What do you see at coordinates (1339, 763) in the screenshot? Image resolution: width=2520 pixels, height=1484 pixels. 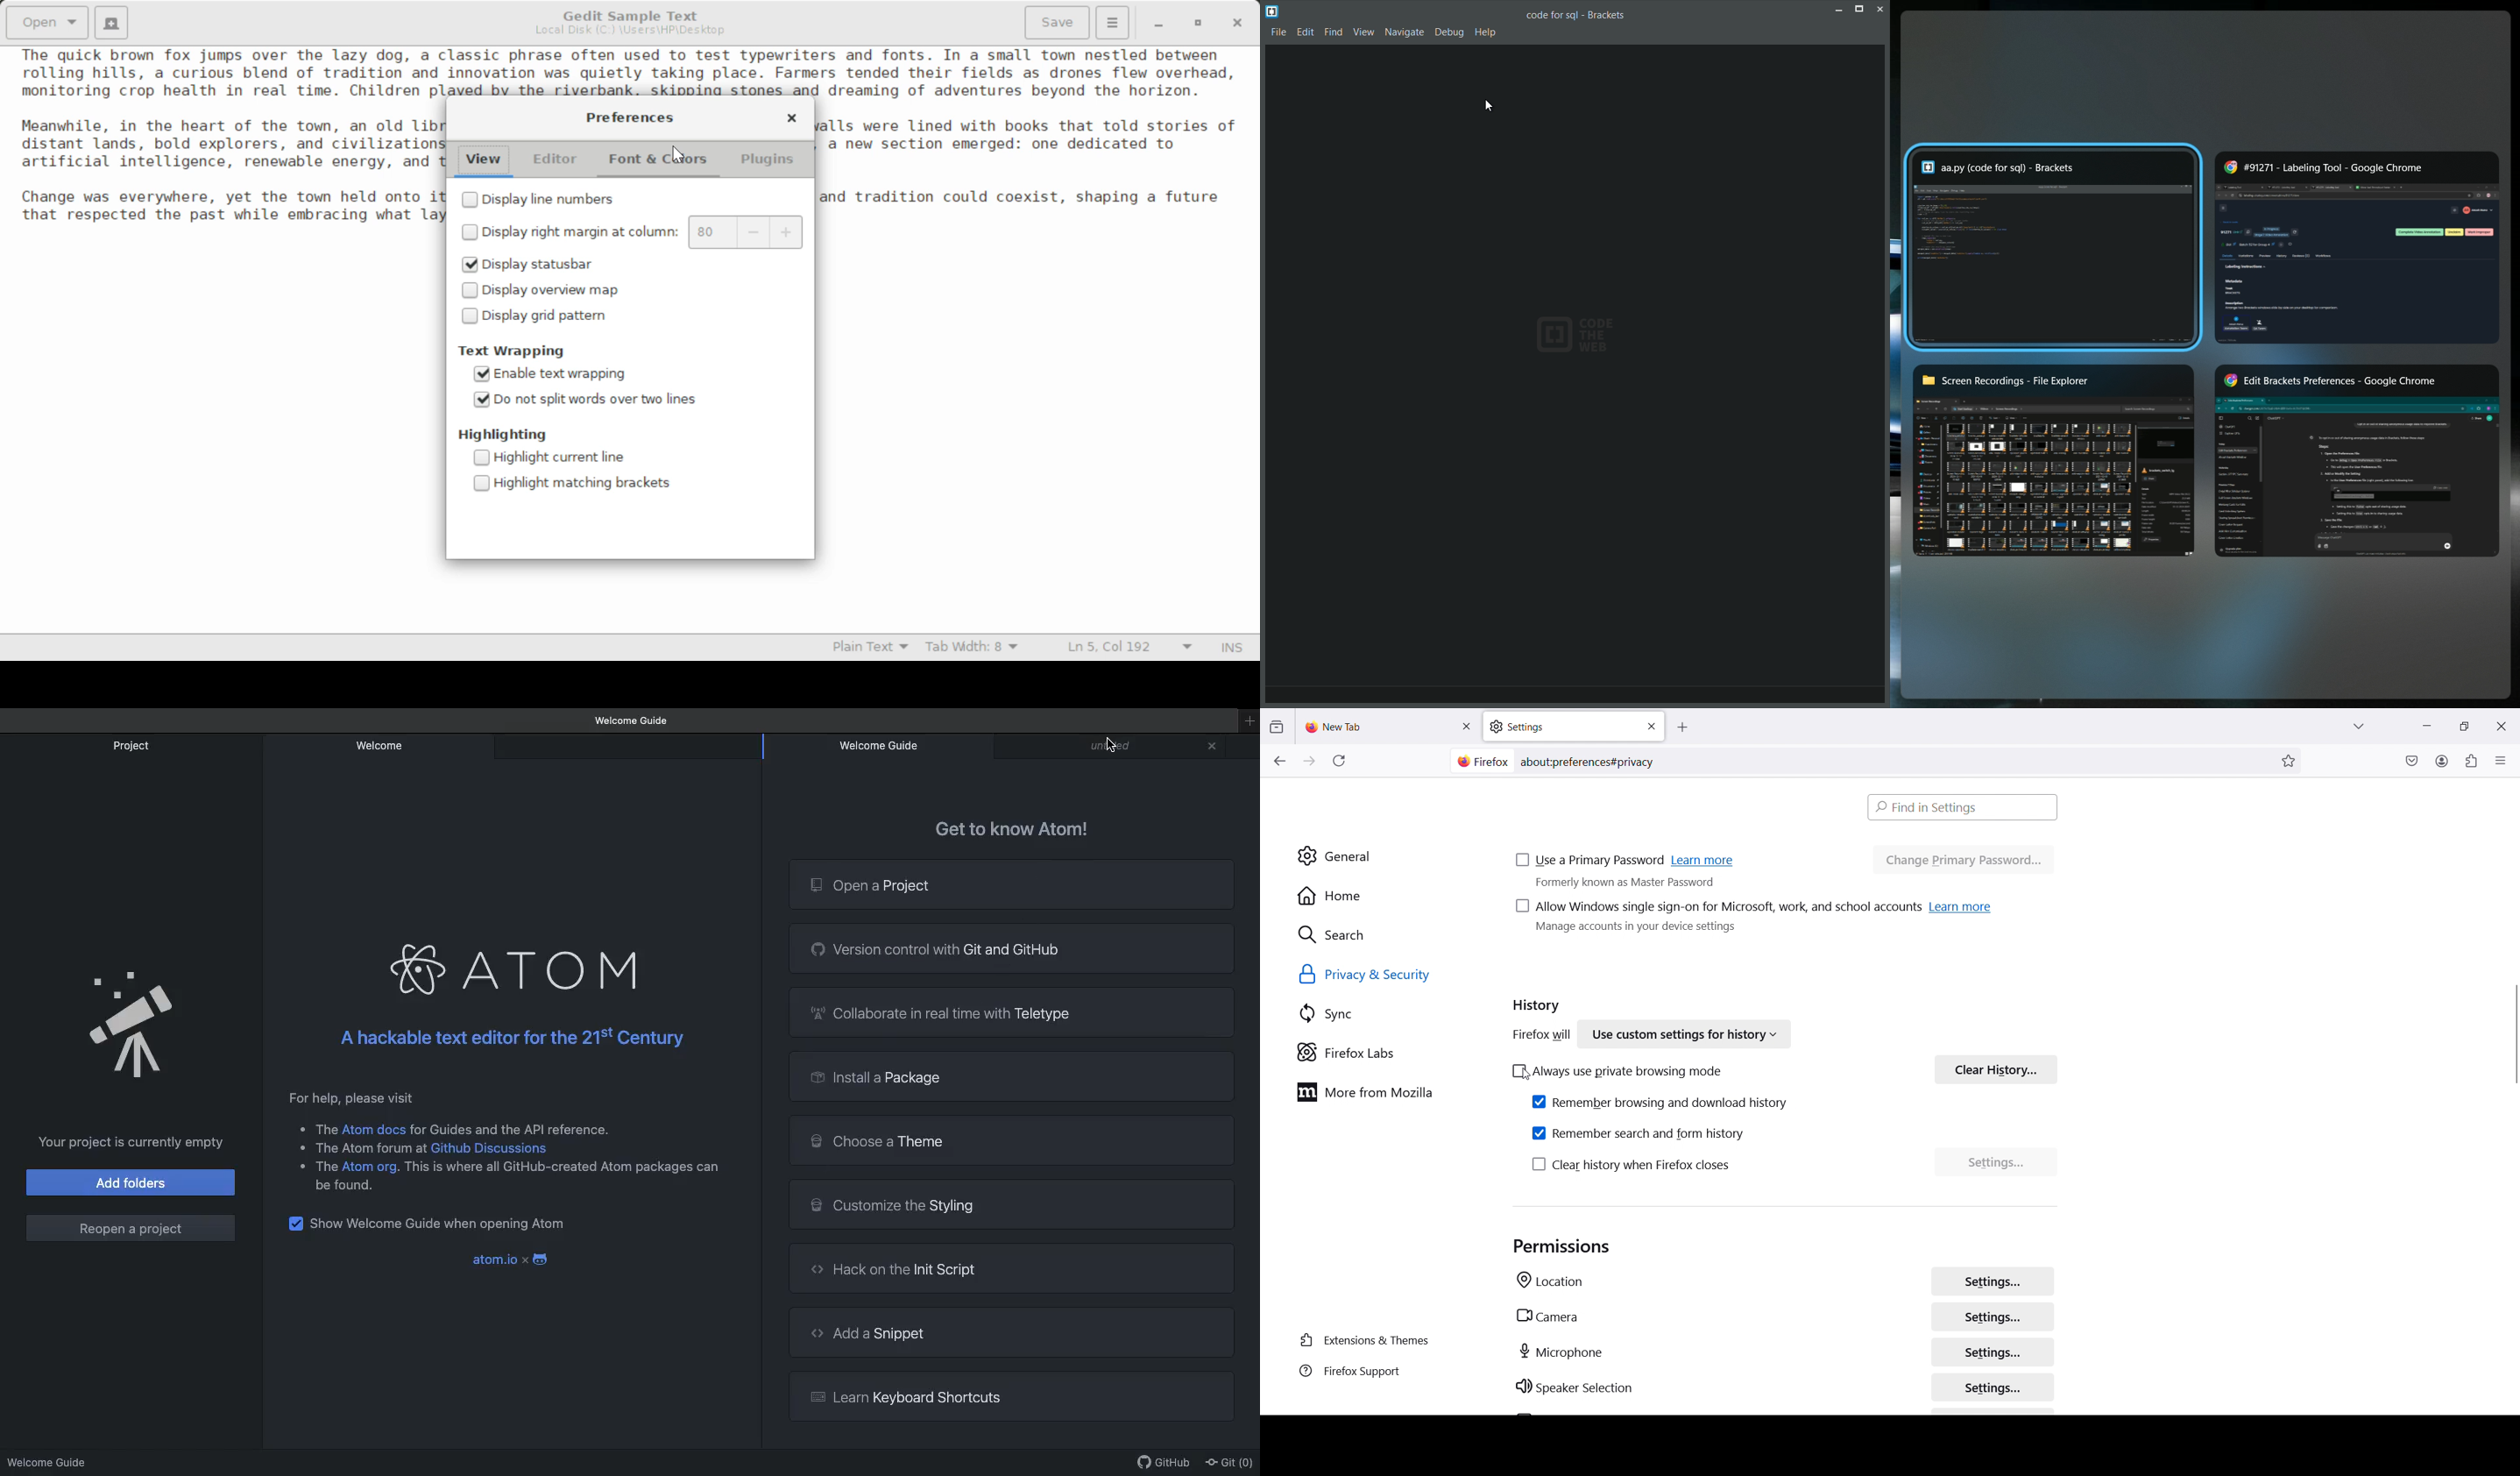 I see `reload current page` at bounding box center [1339, 763].